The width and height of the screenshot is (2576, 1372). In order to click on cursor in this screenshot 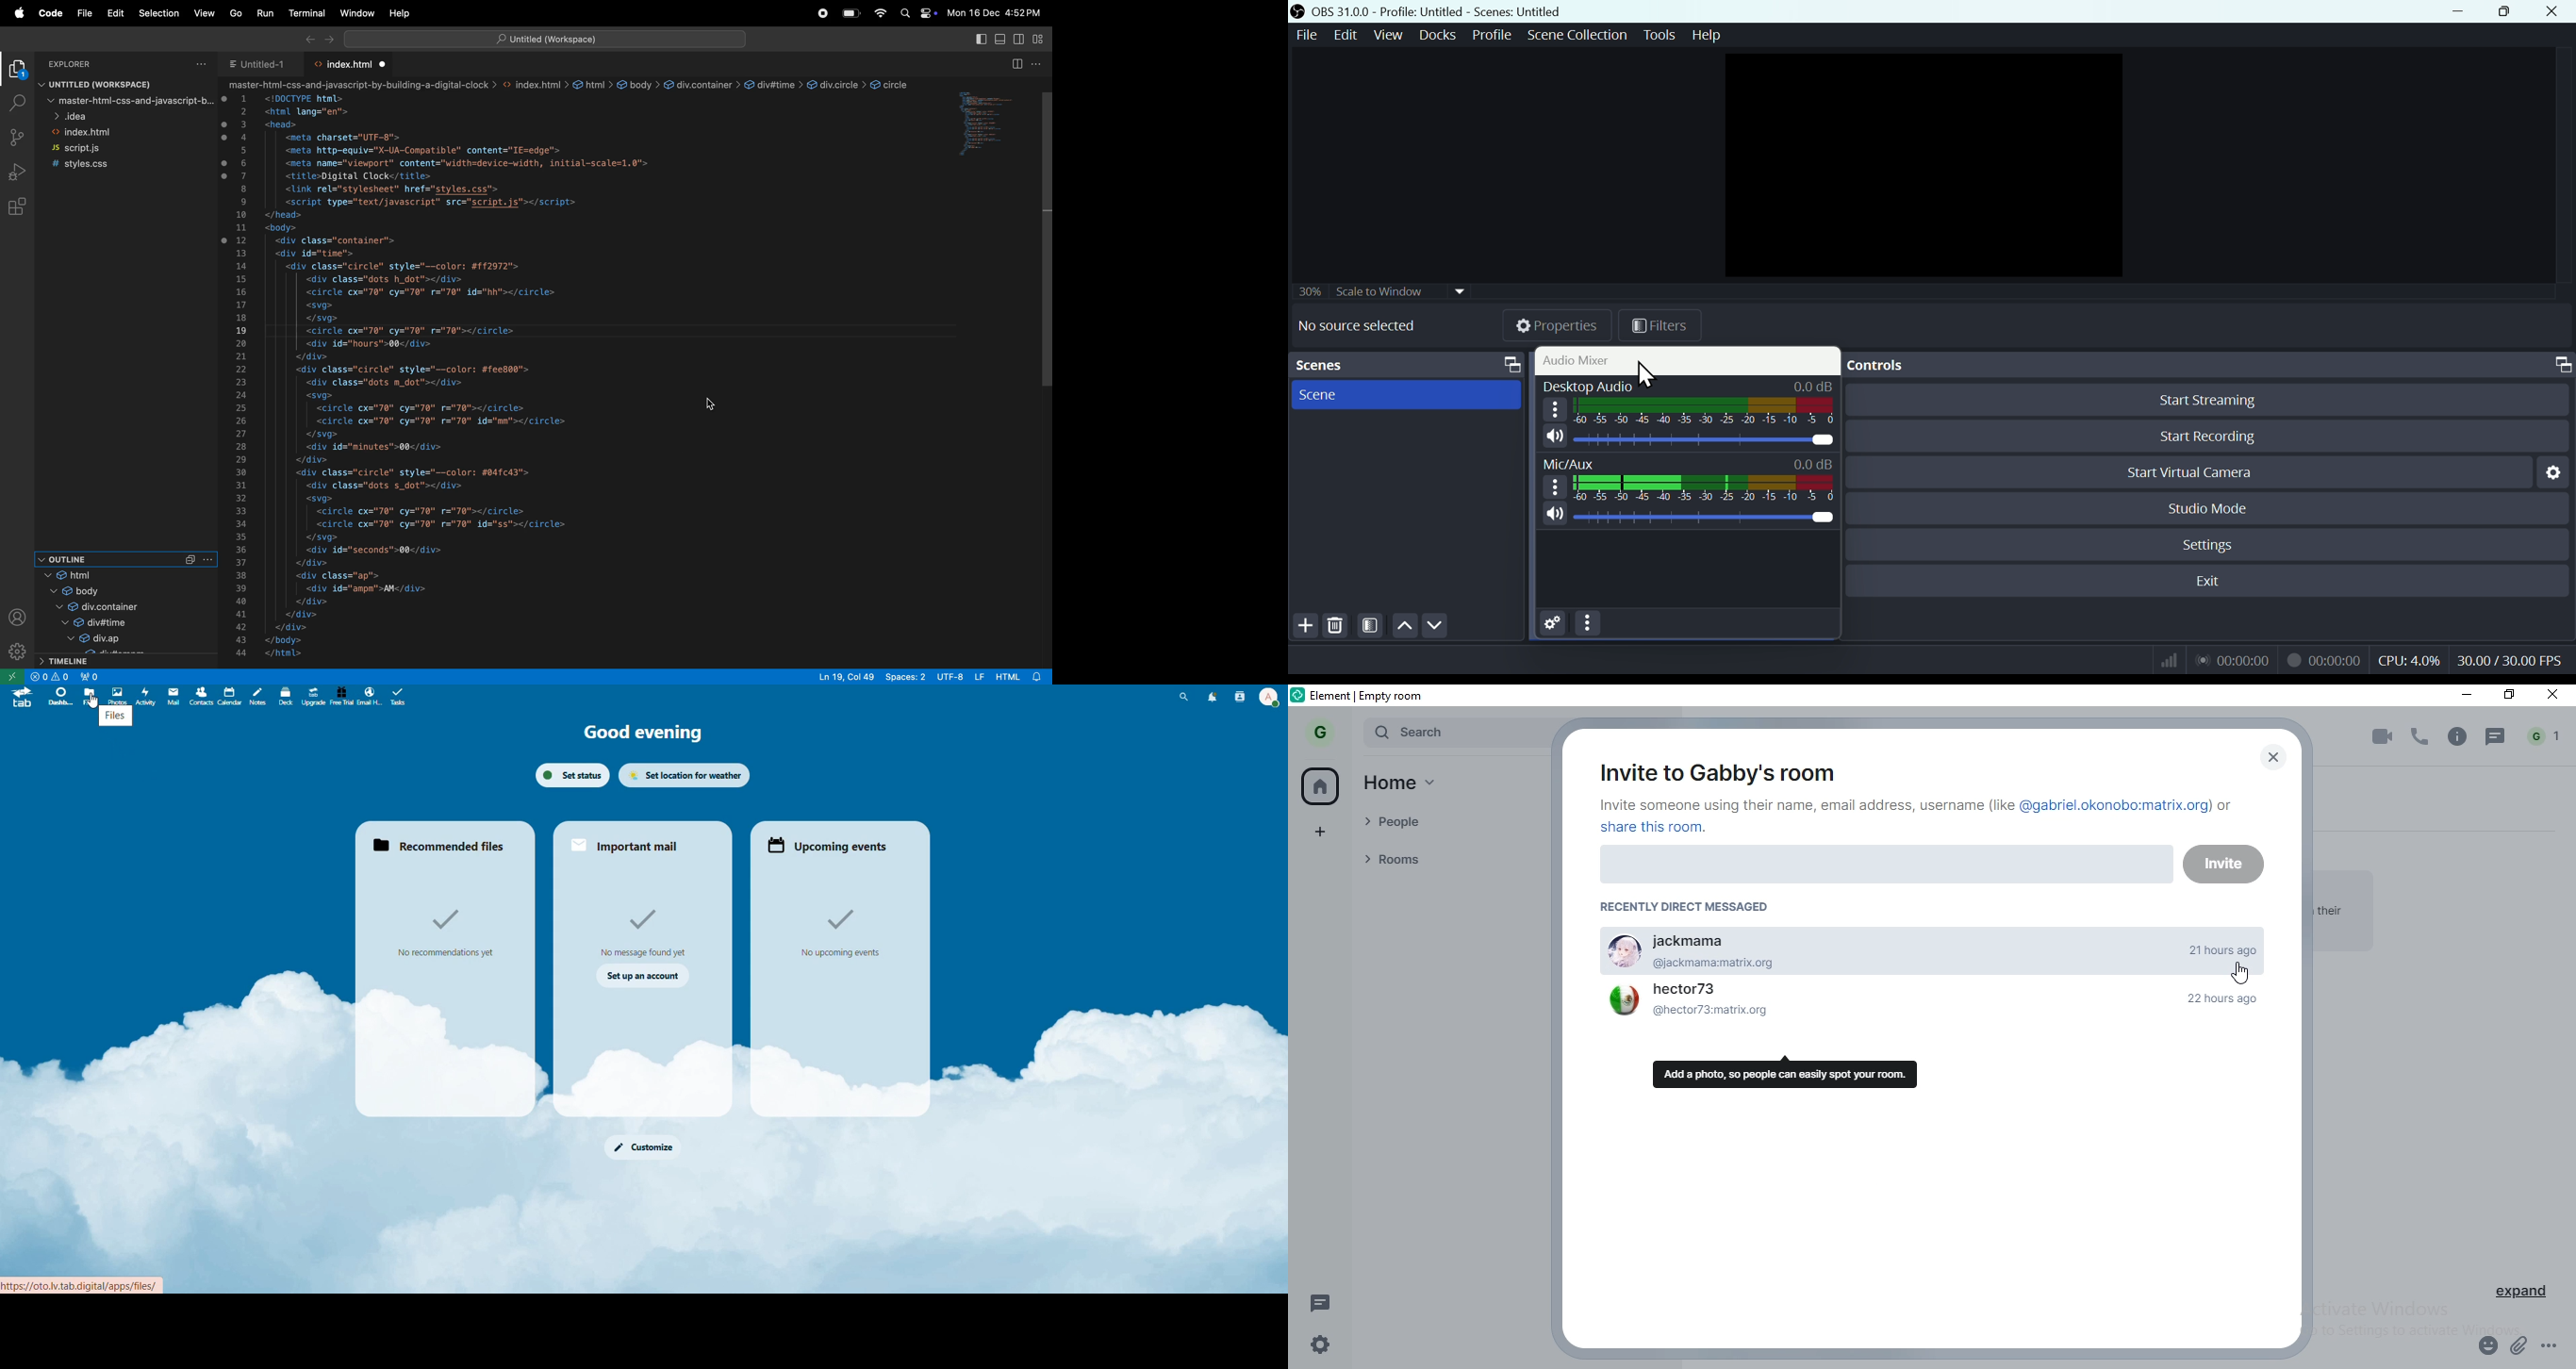, I will do `click(92, 703)`.